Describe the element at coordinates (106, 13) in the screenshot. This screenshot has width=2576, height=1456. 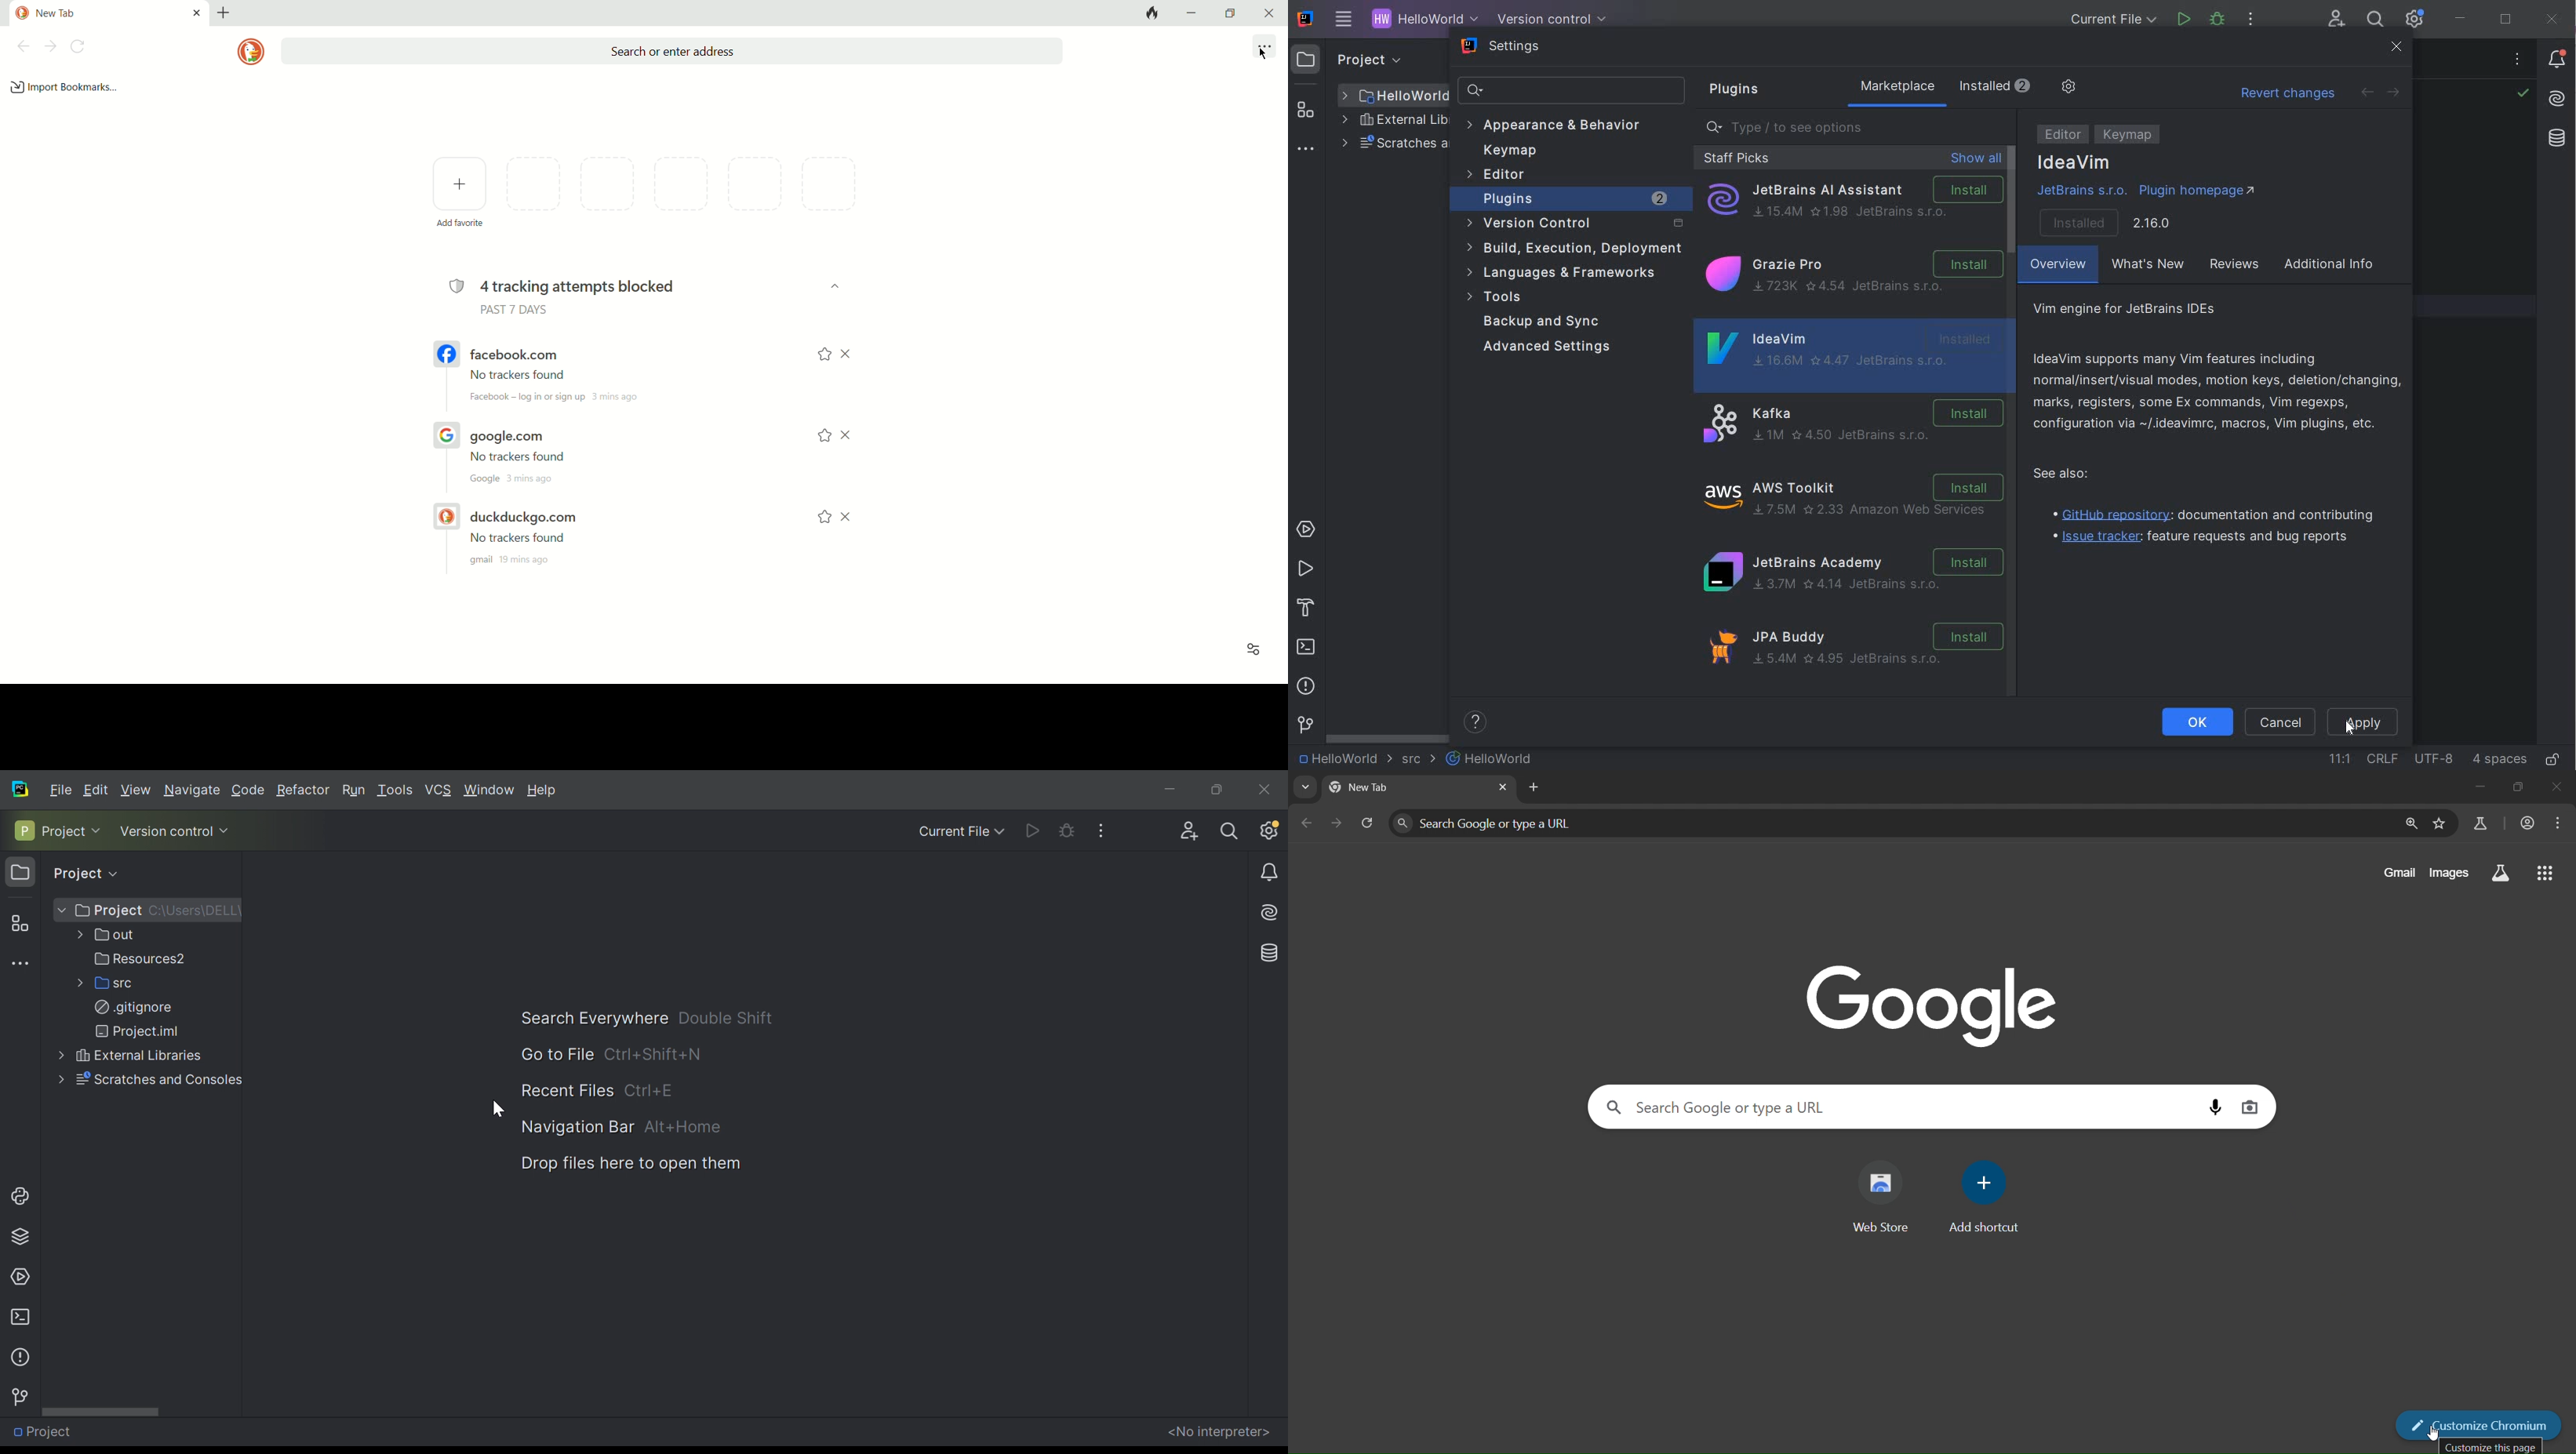
I see `current tab` at that location.